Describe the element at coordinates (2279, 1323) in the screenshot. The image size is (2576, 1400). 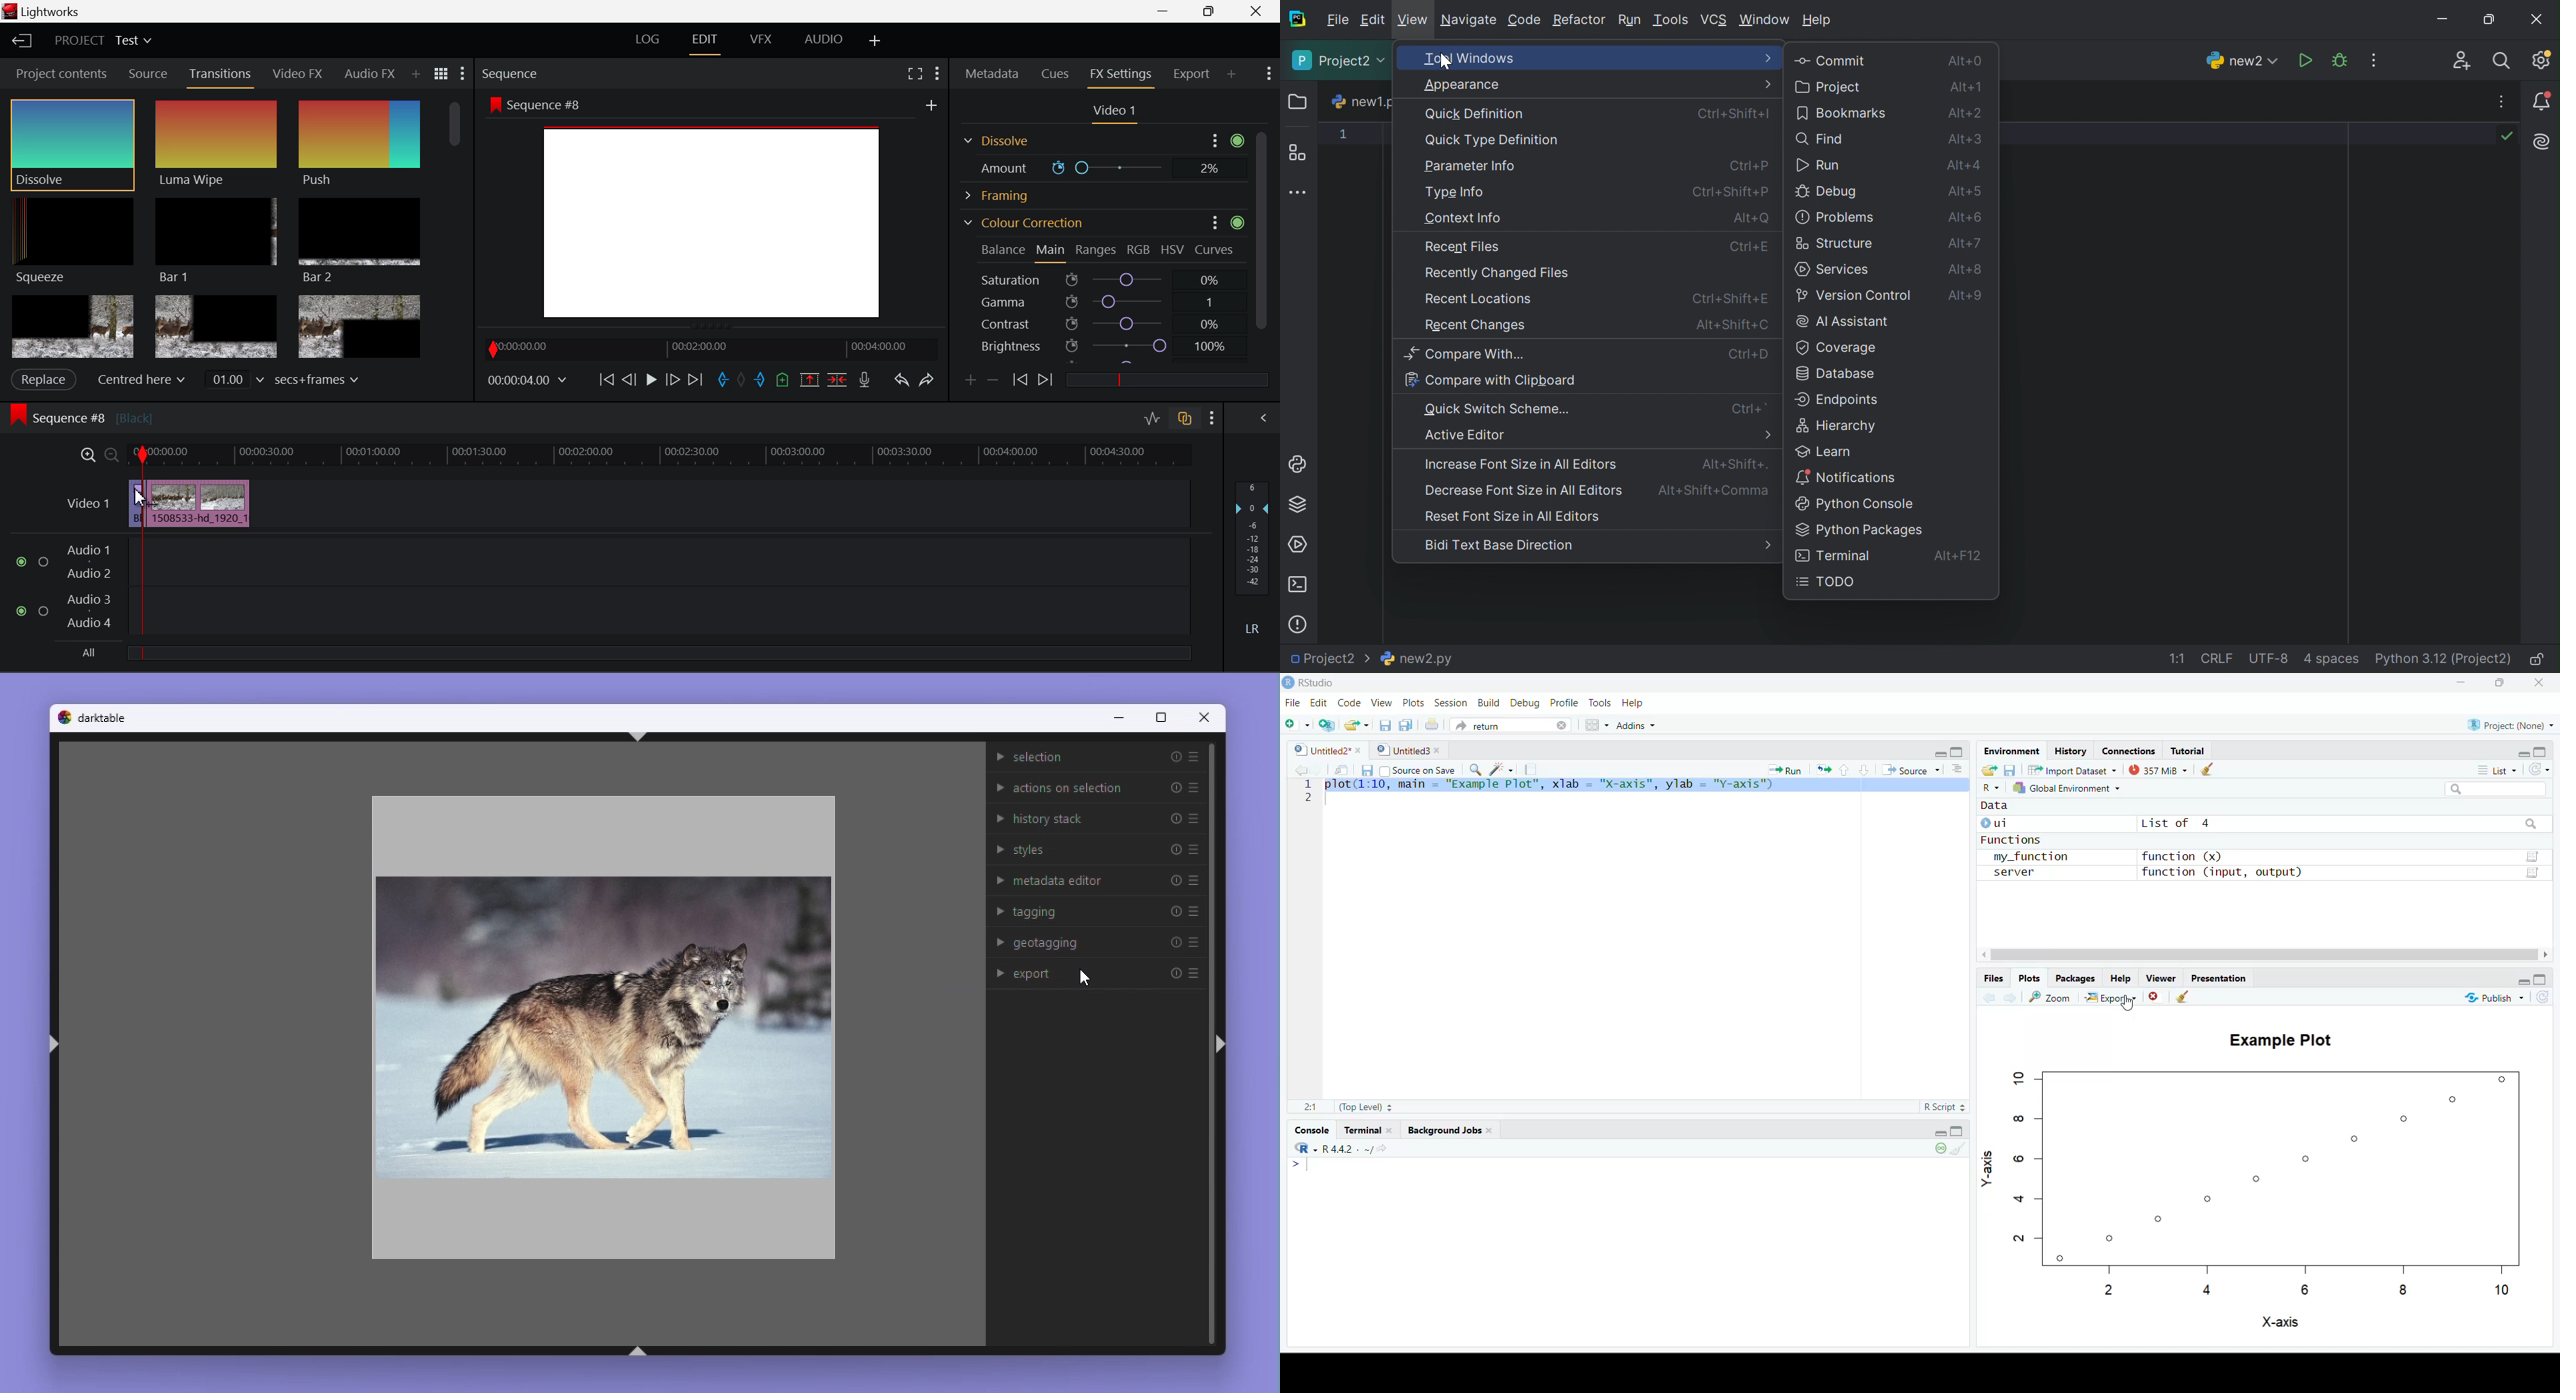
I see `X-axis` at that location.